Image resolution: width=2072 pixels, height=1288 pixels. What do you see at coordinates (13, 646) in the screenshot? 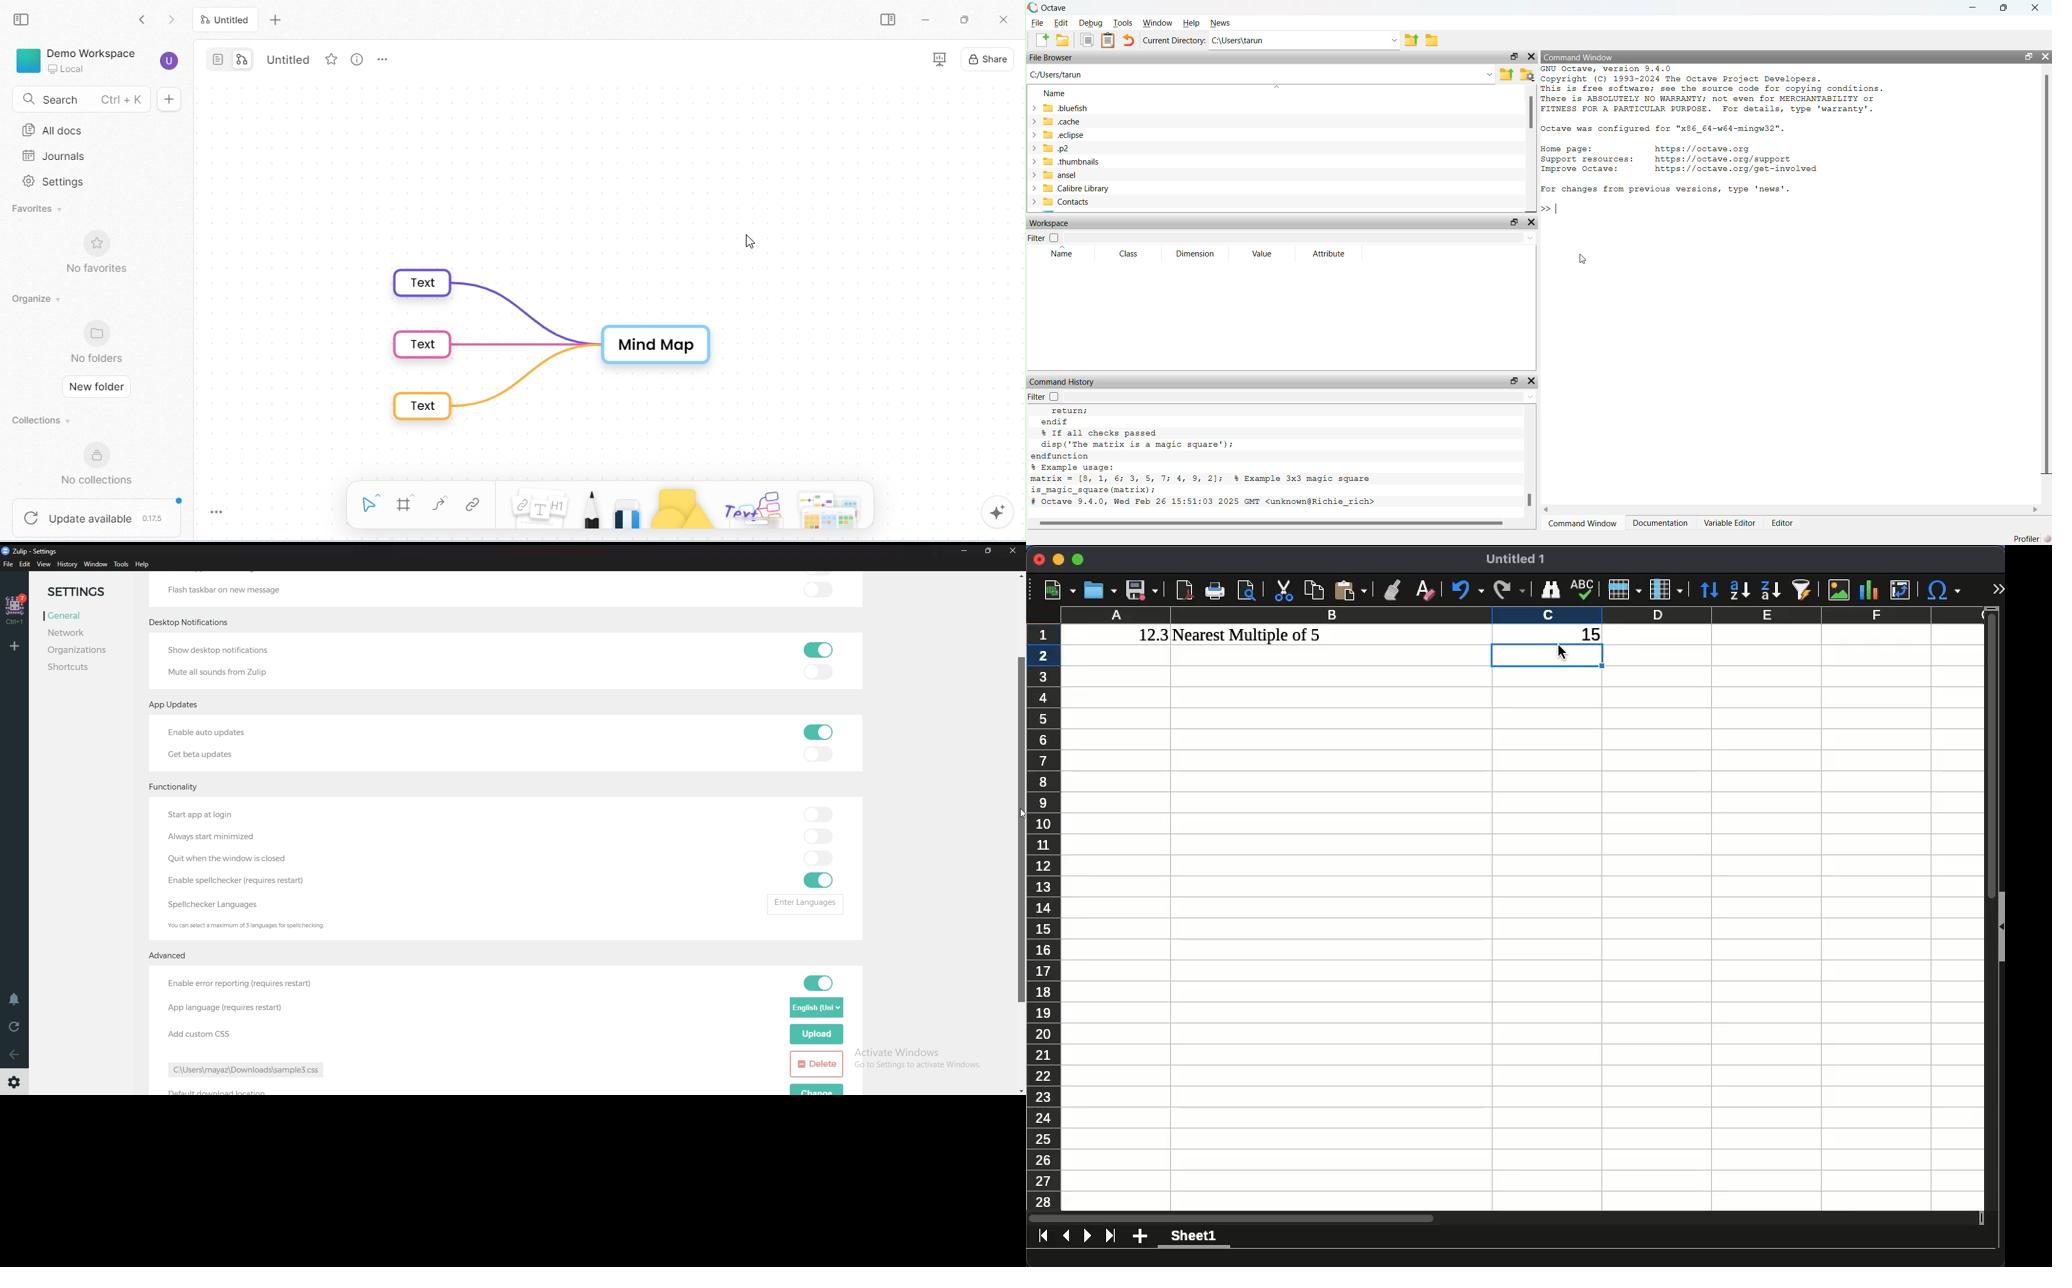
I see `Add organization` at bounding box center [13, 646].